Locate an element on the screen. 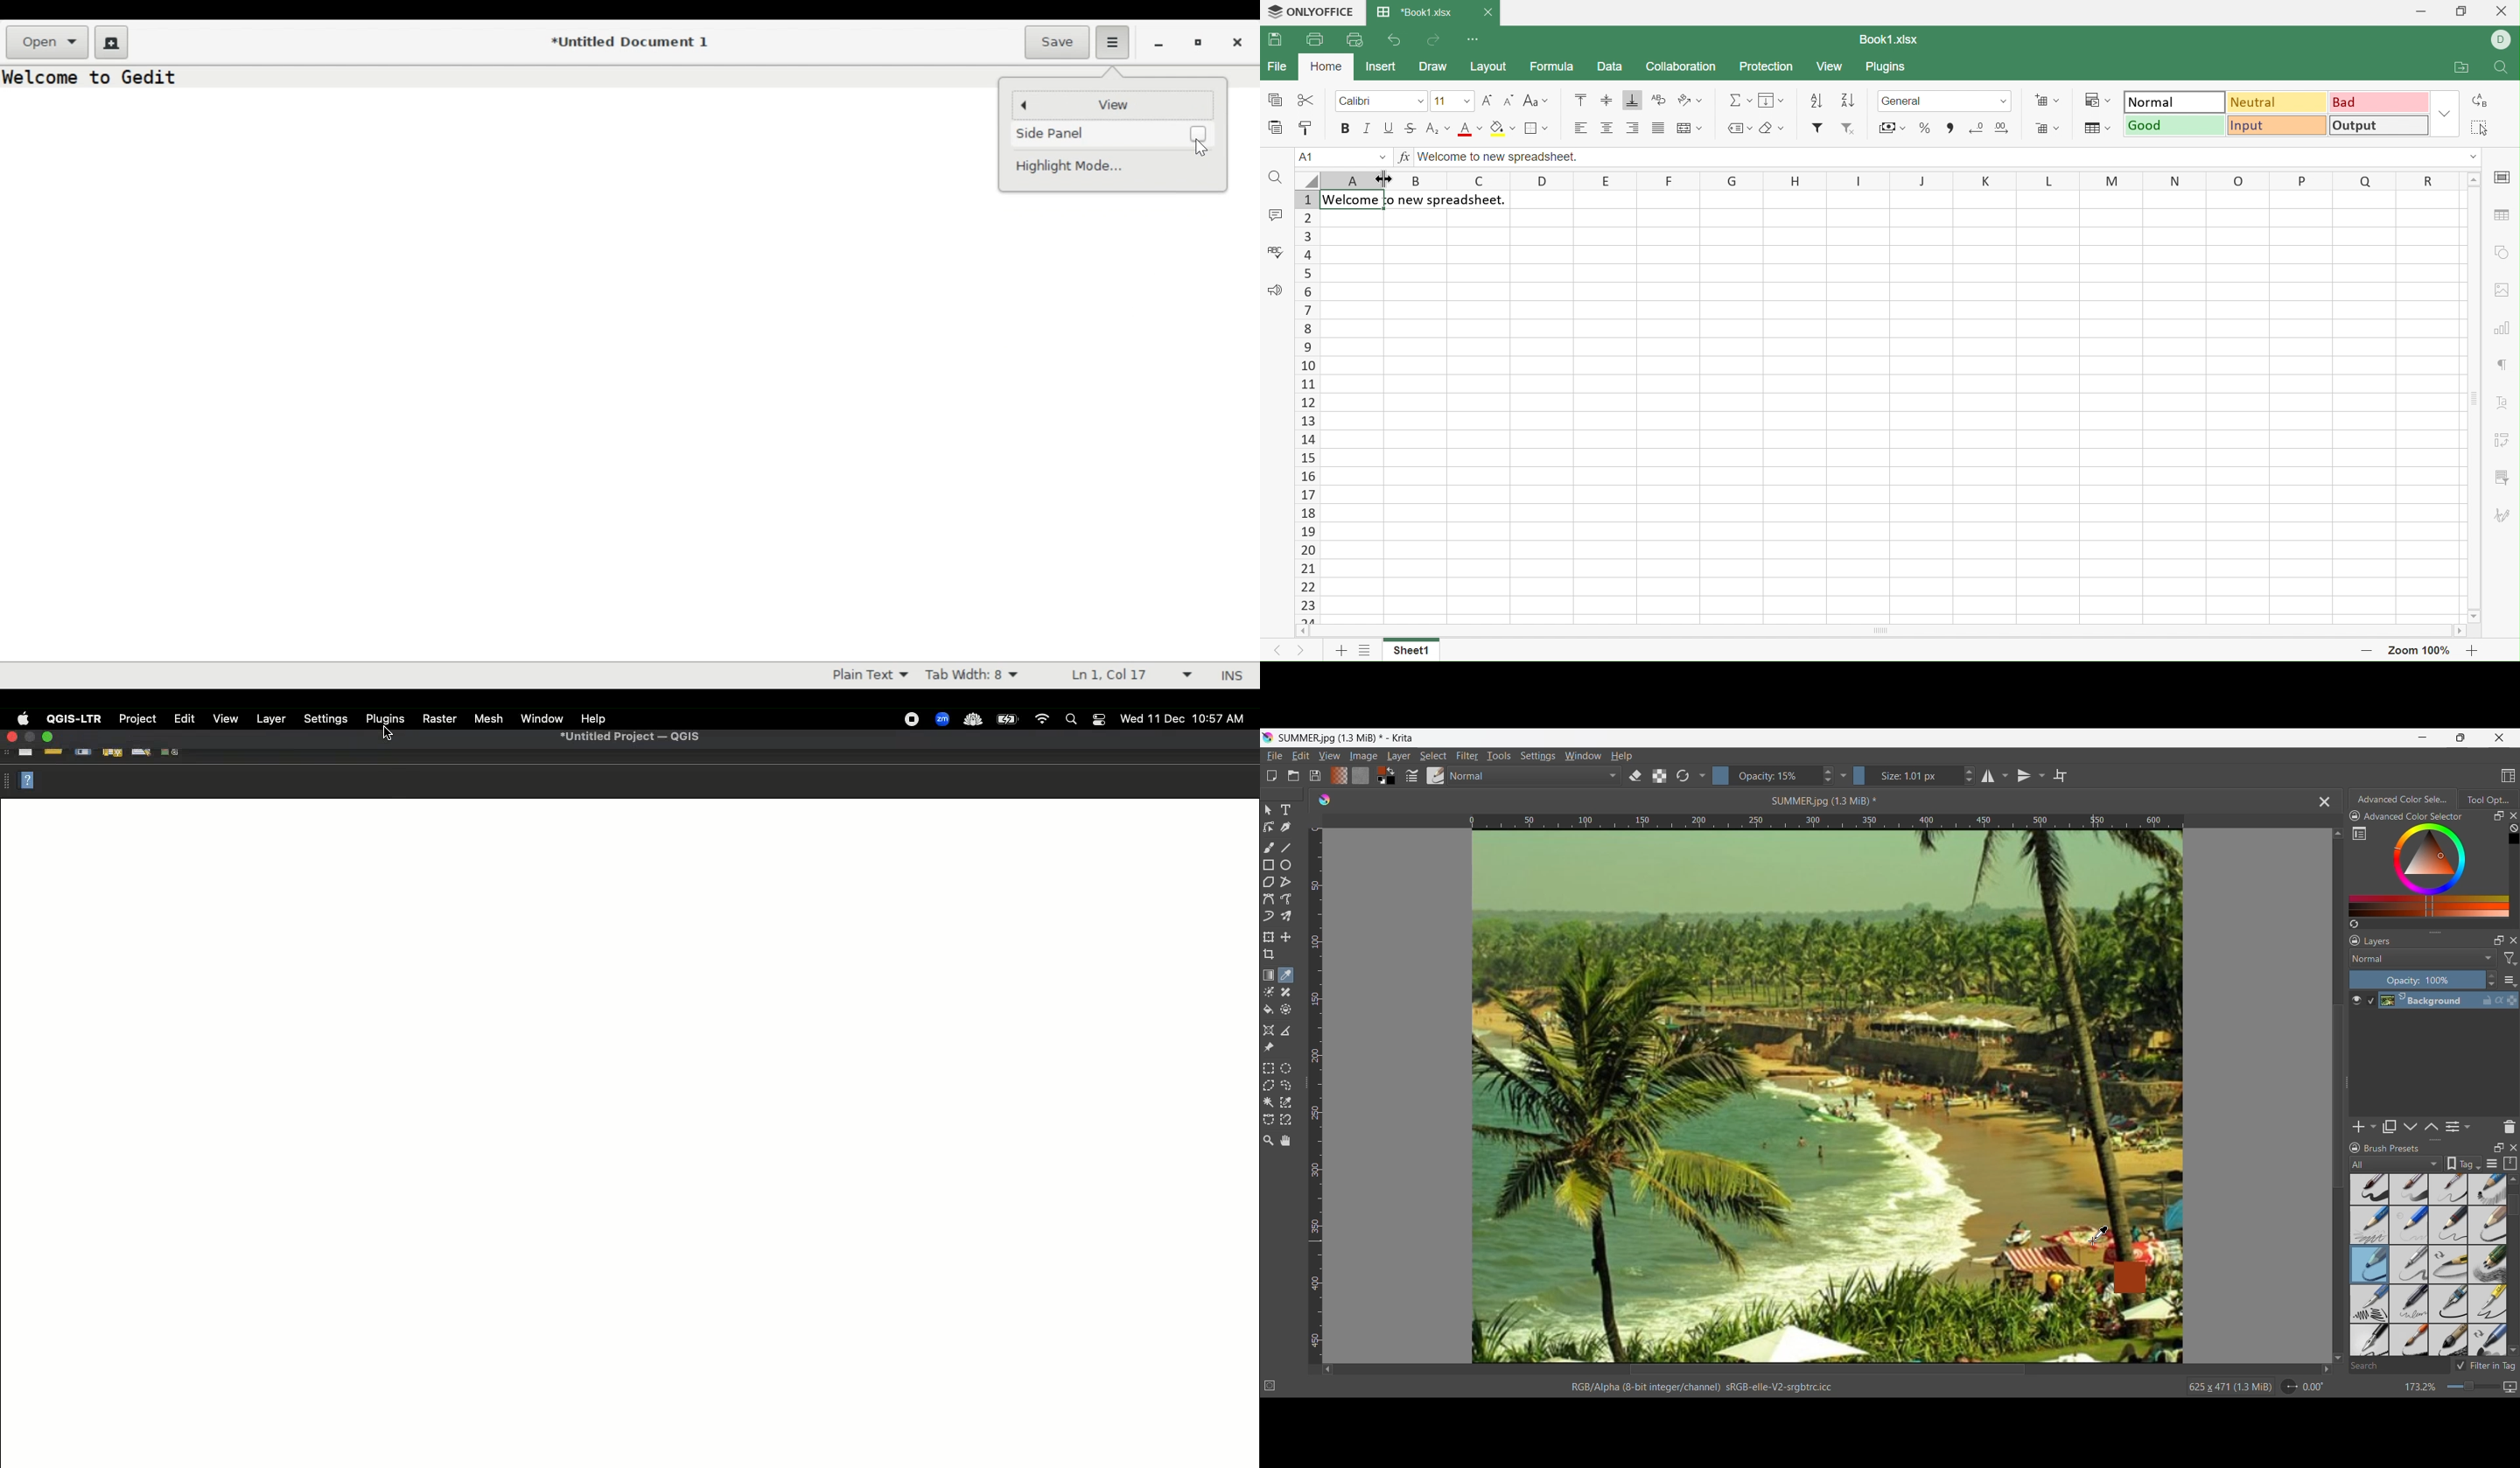  Slicer settings is located at coordinates (2501, 478).